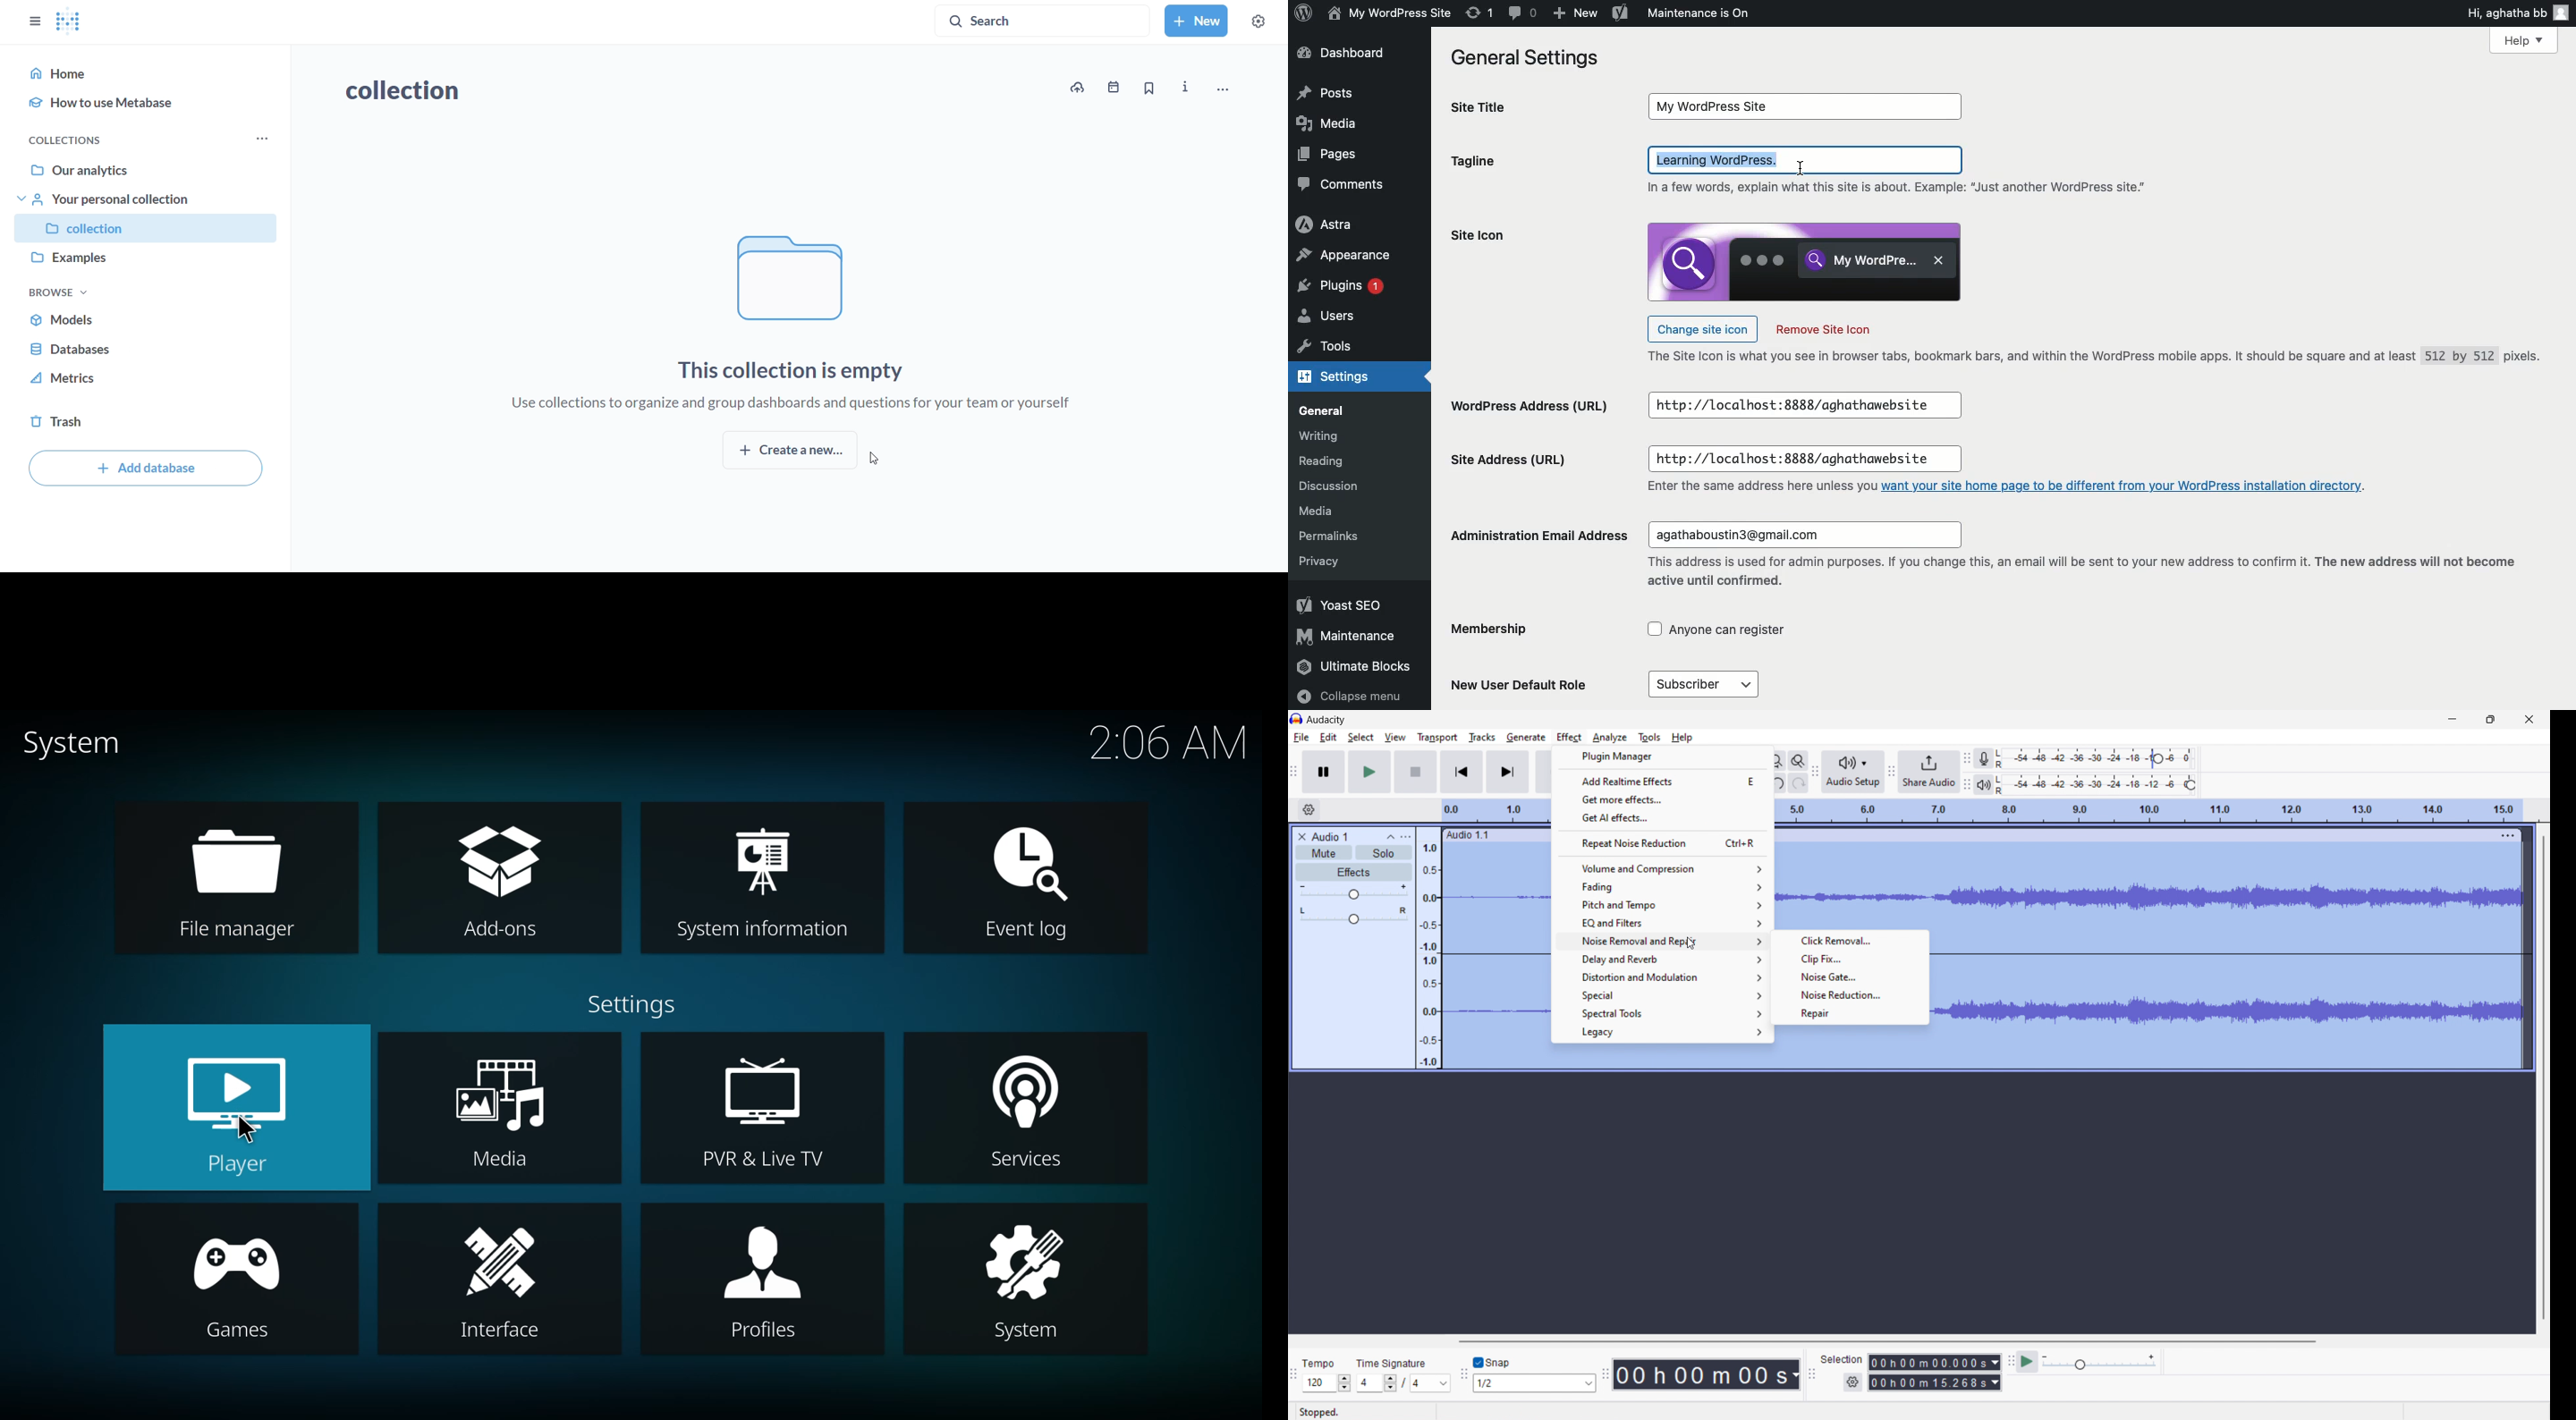  What do you see at coordinates (1935, 1362) in the screenshot?
I see `start time` at bounding box center [1935, 1362].